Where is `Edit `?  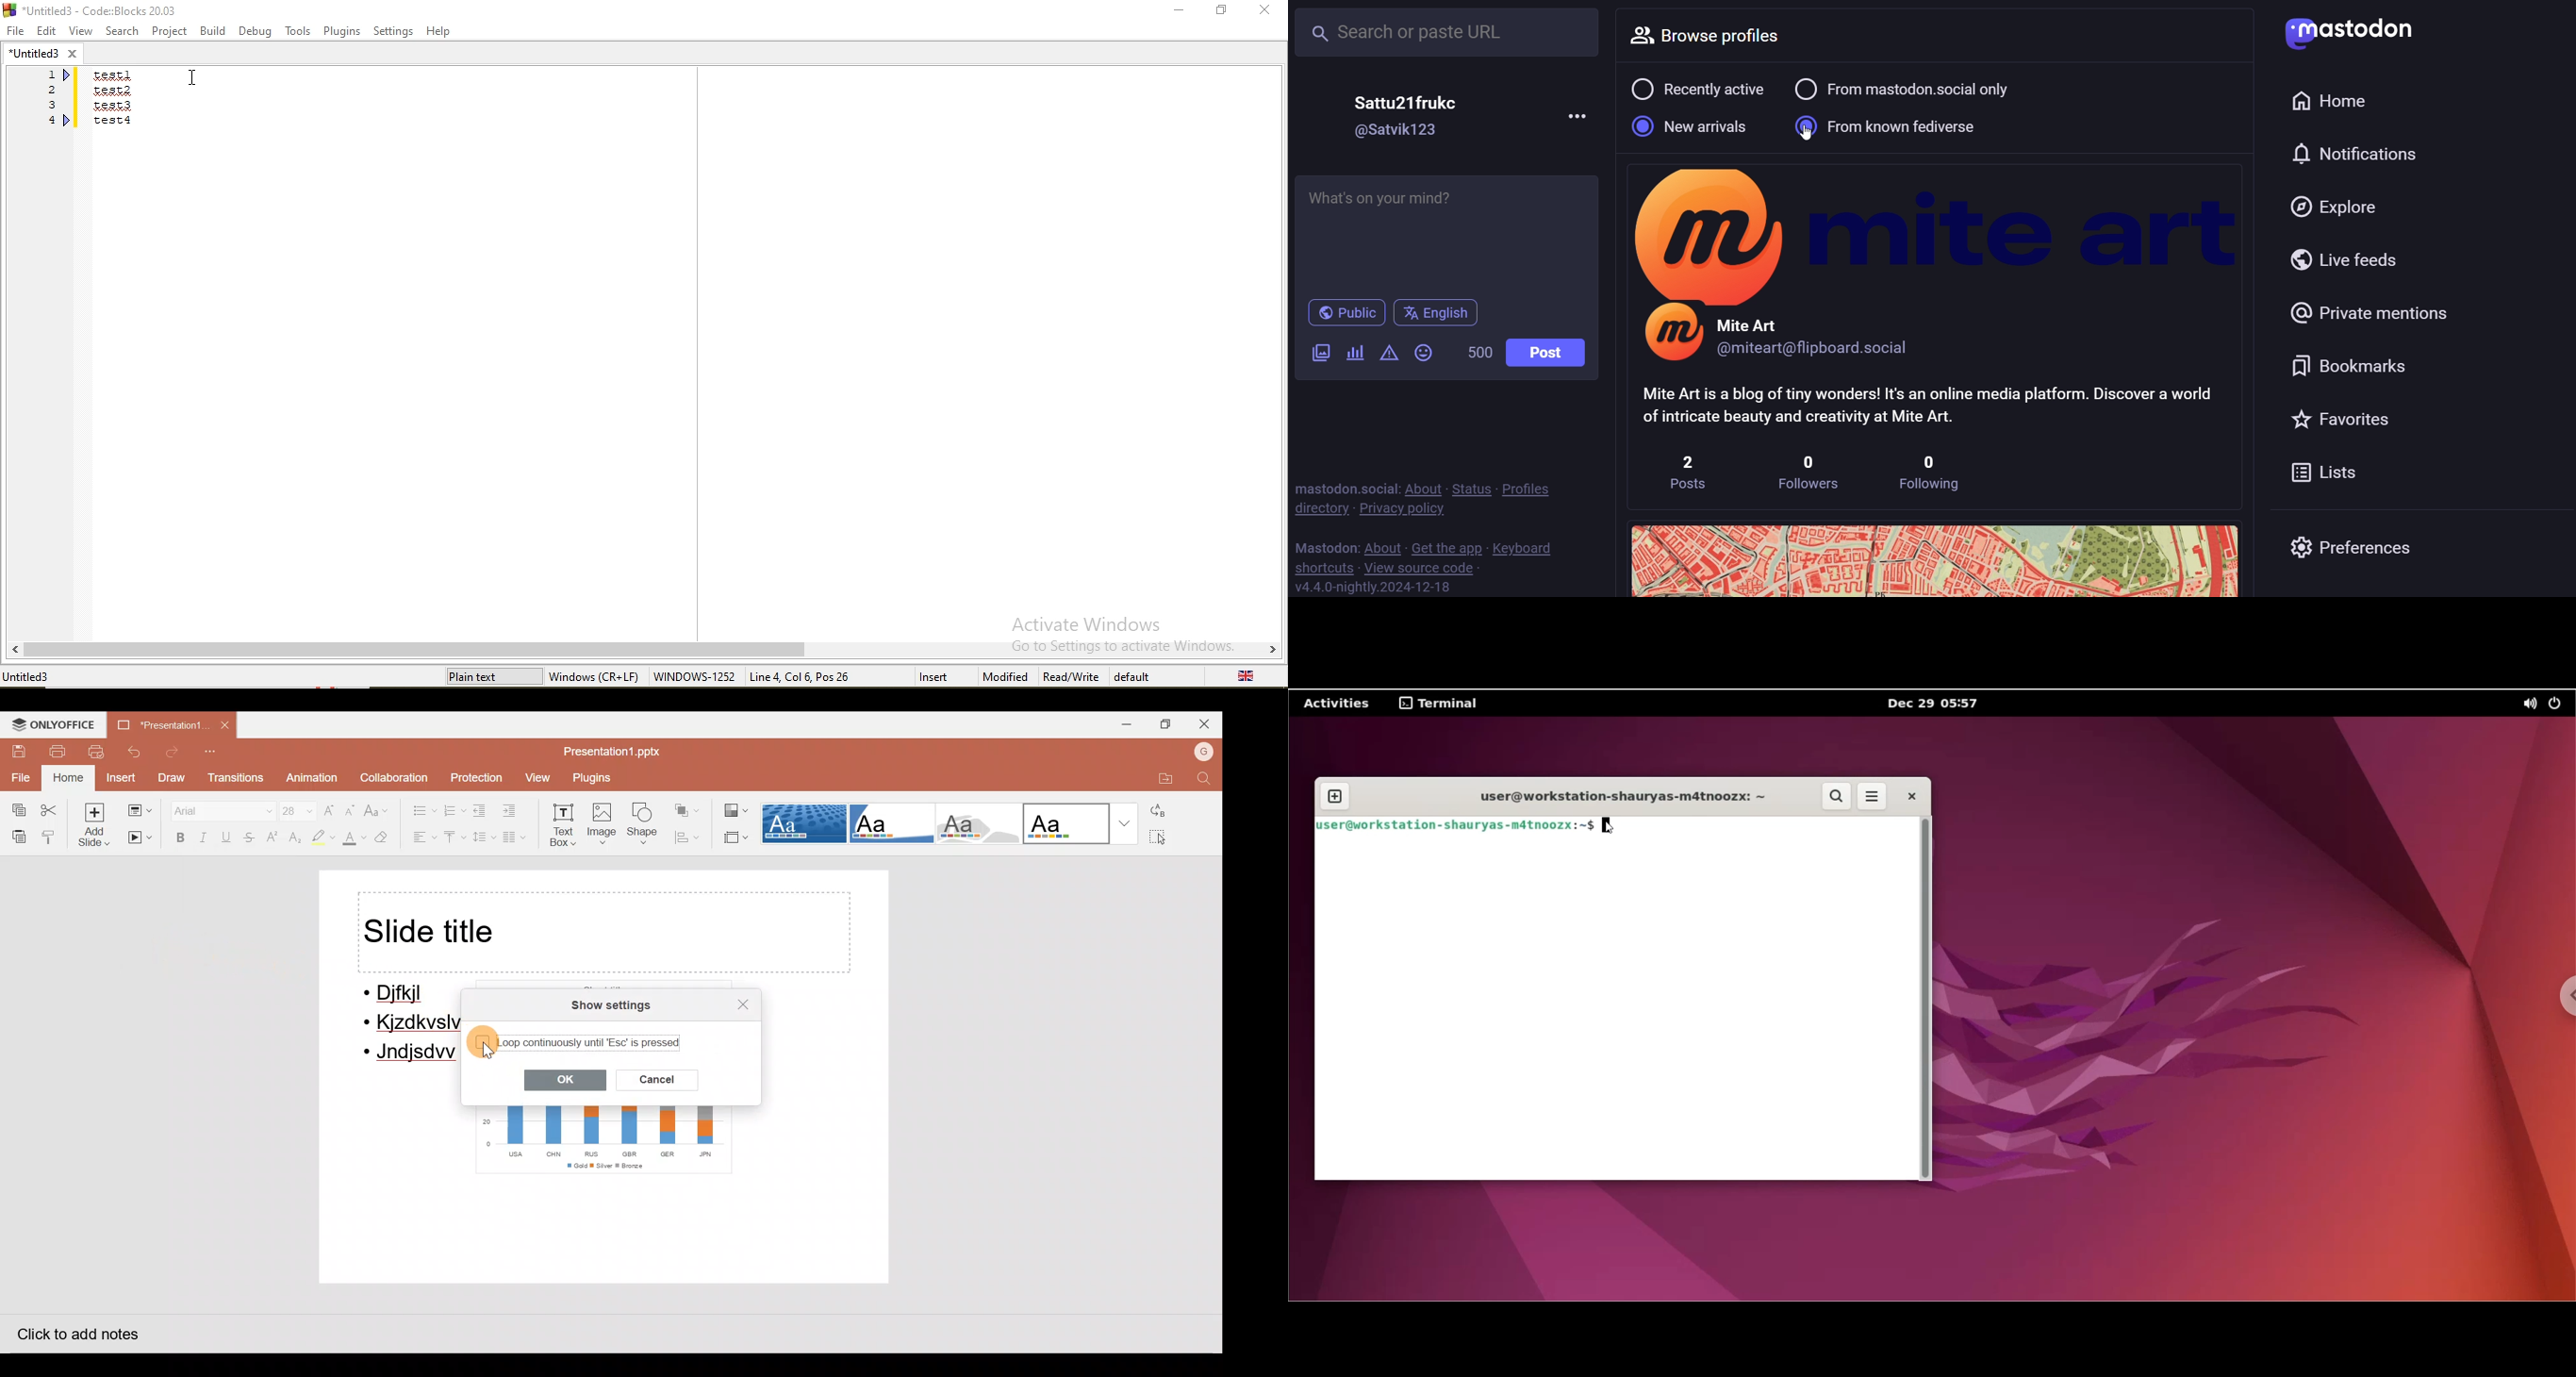
Edit  is located at coordinates (44, 29).